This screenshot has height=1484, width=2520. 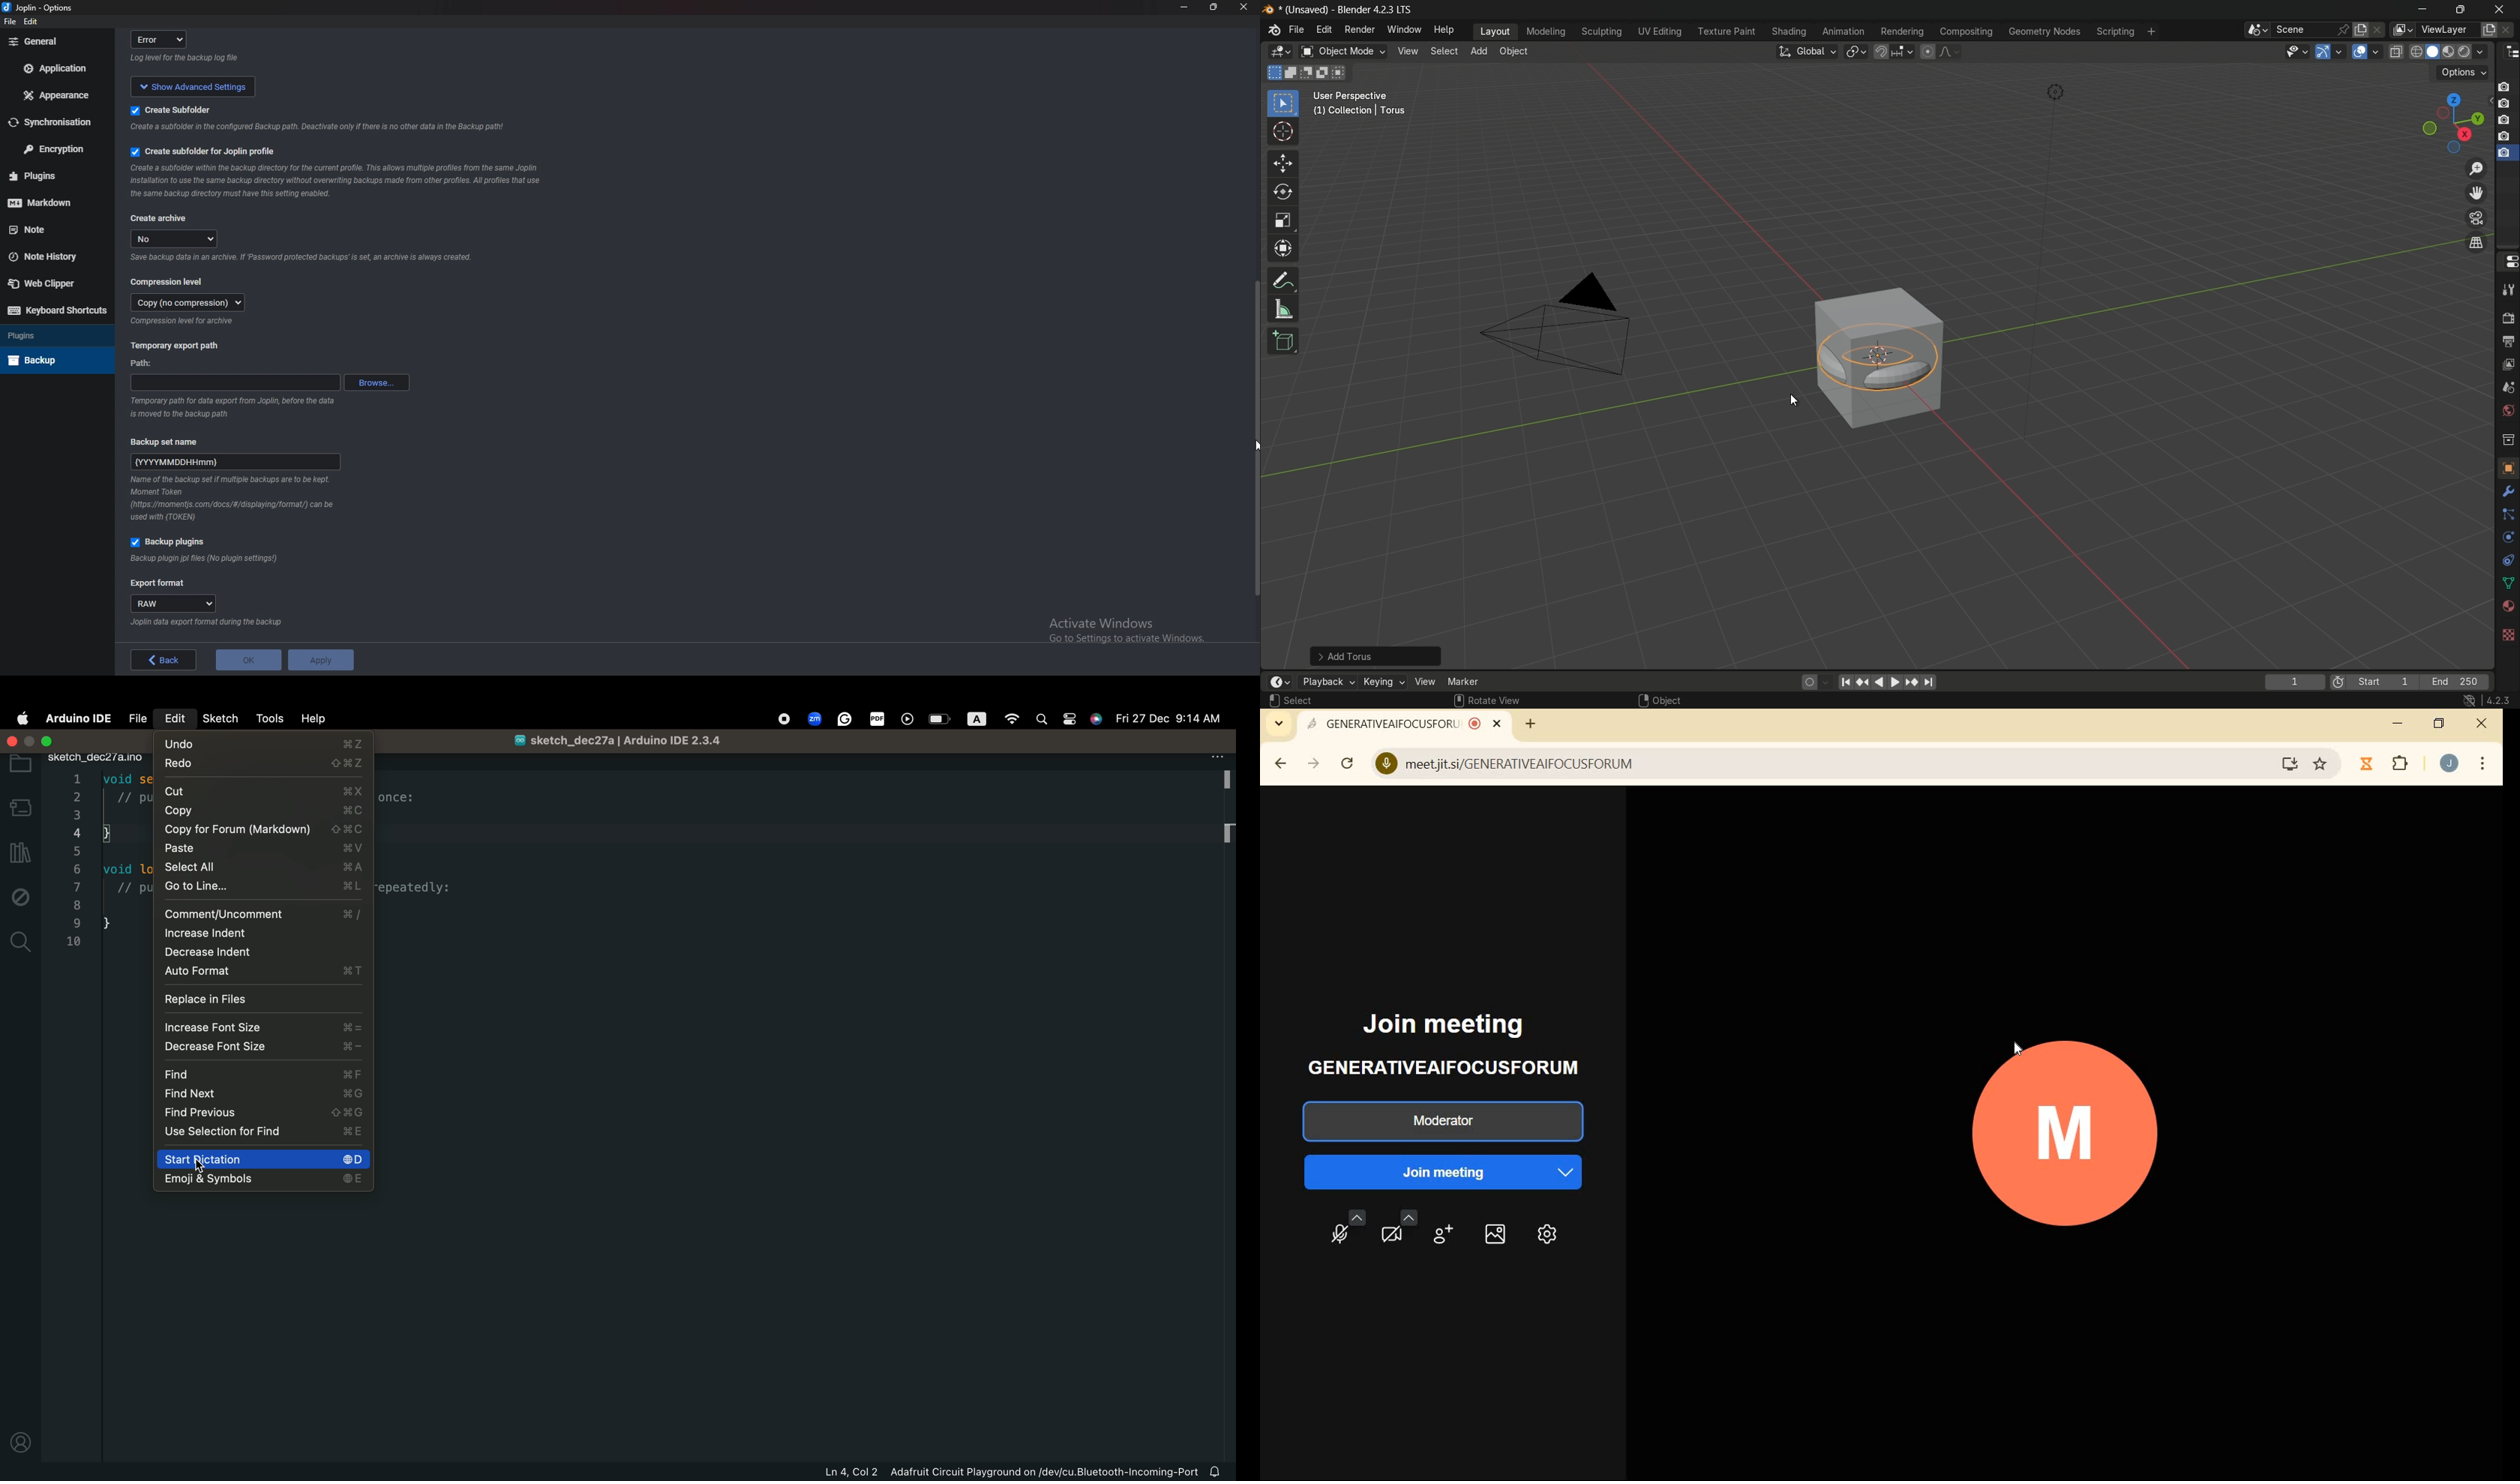 I want to click on Info, so click(x=205, y=623).